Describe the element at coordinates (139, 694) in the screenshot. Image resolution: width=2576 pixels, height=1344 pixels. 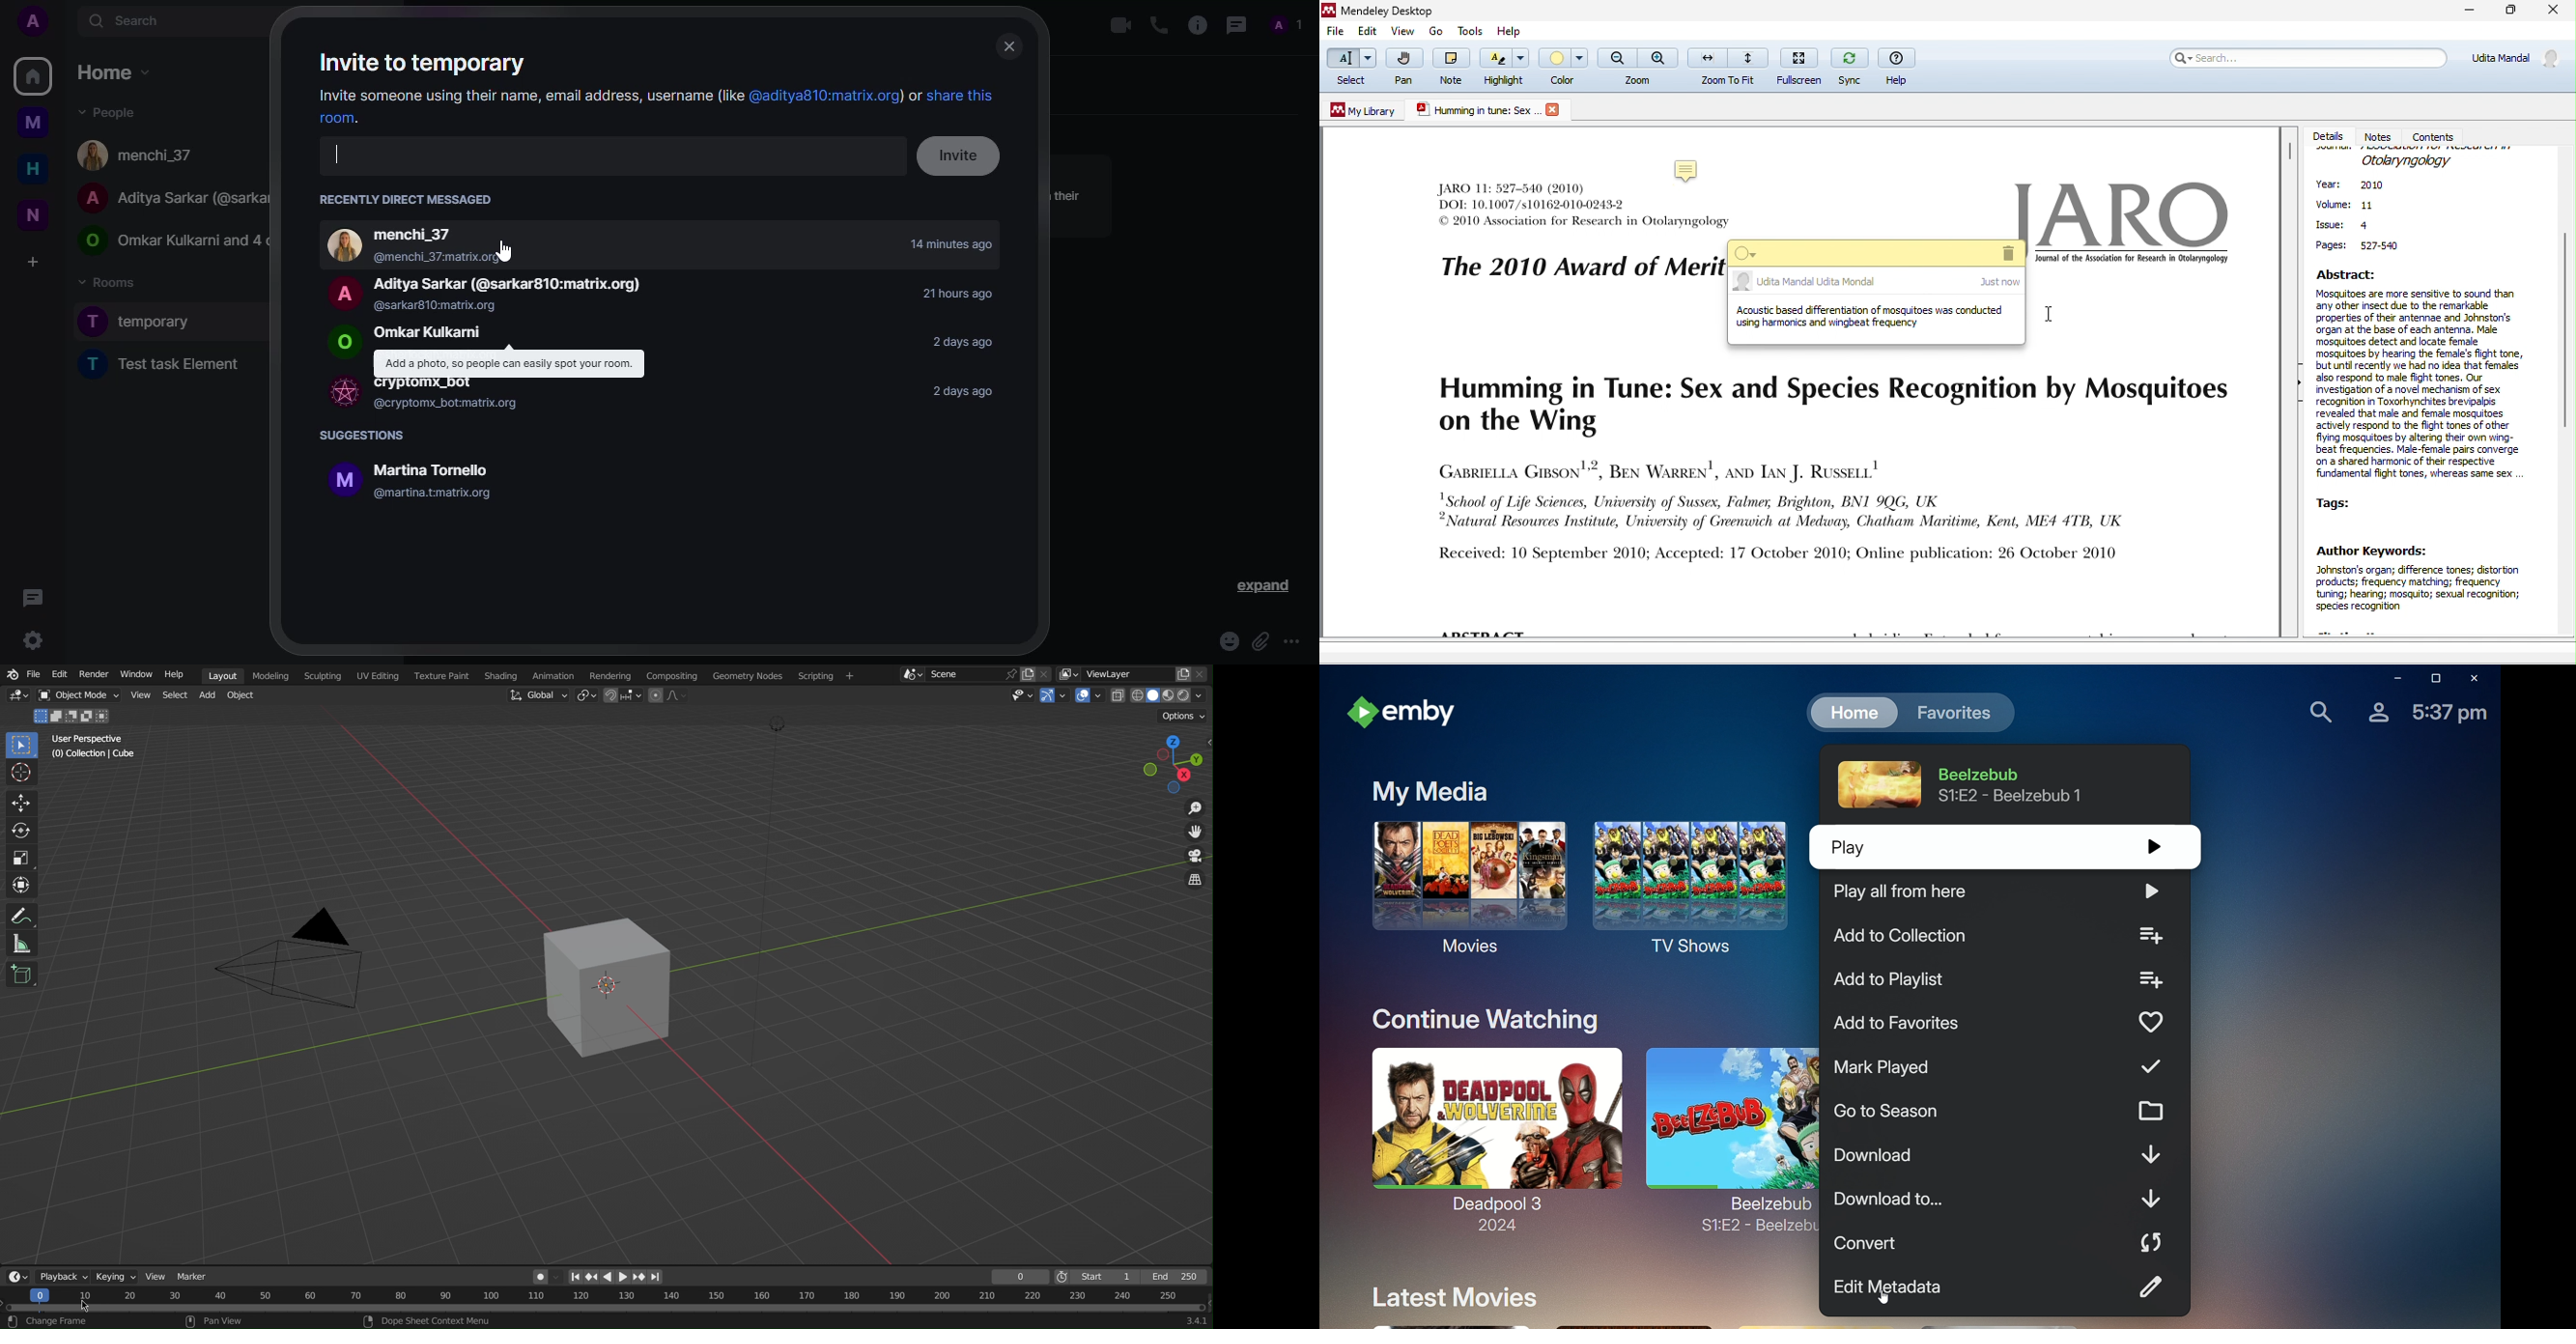
I see `` at that location.